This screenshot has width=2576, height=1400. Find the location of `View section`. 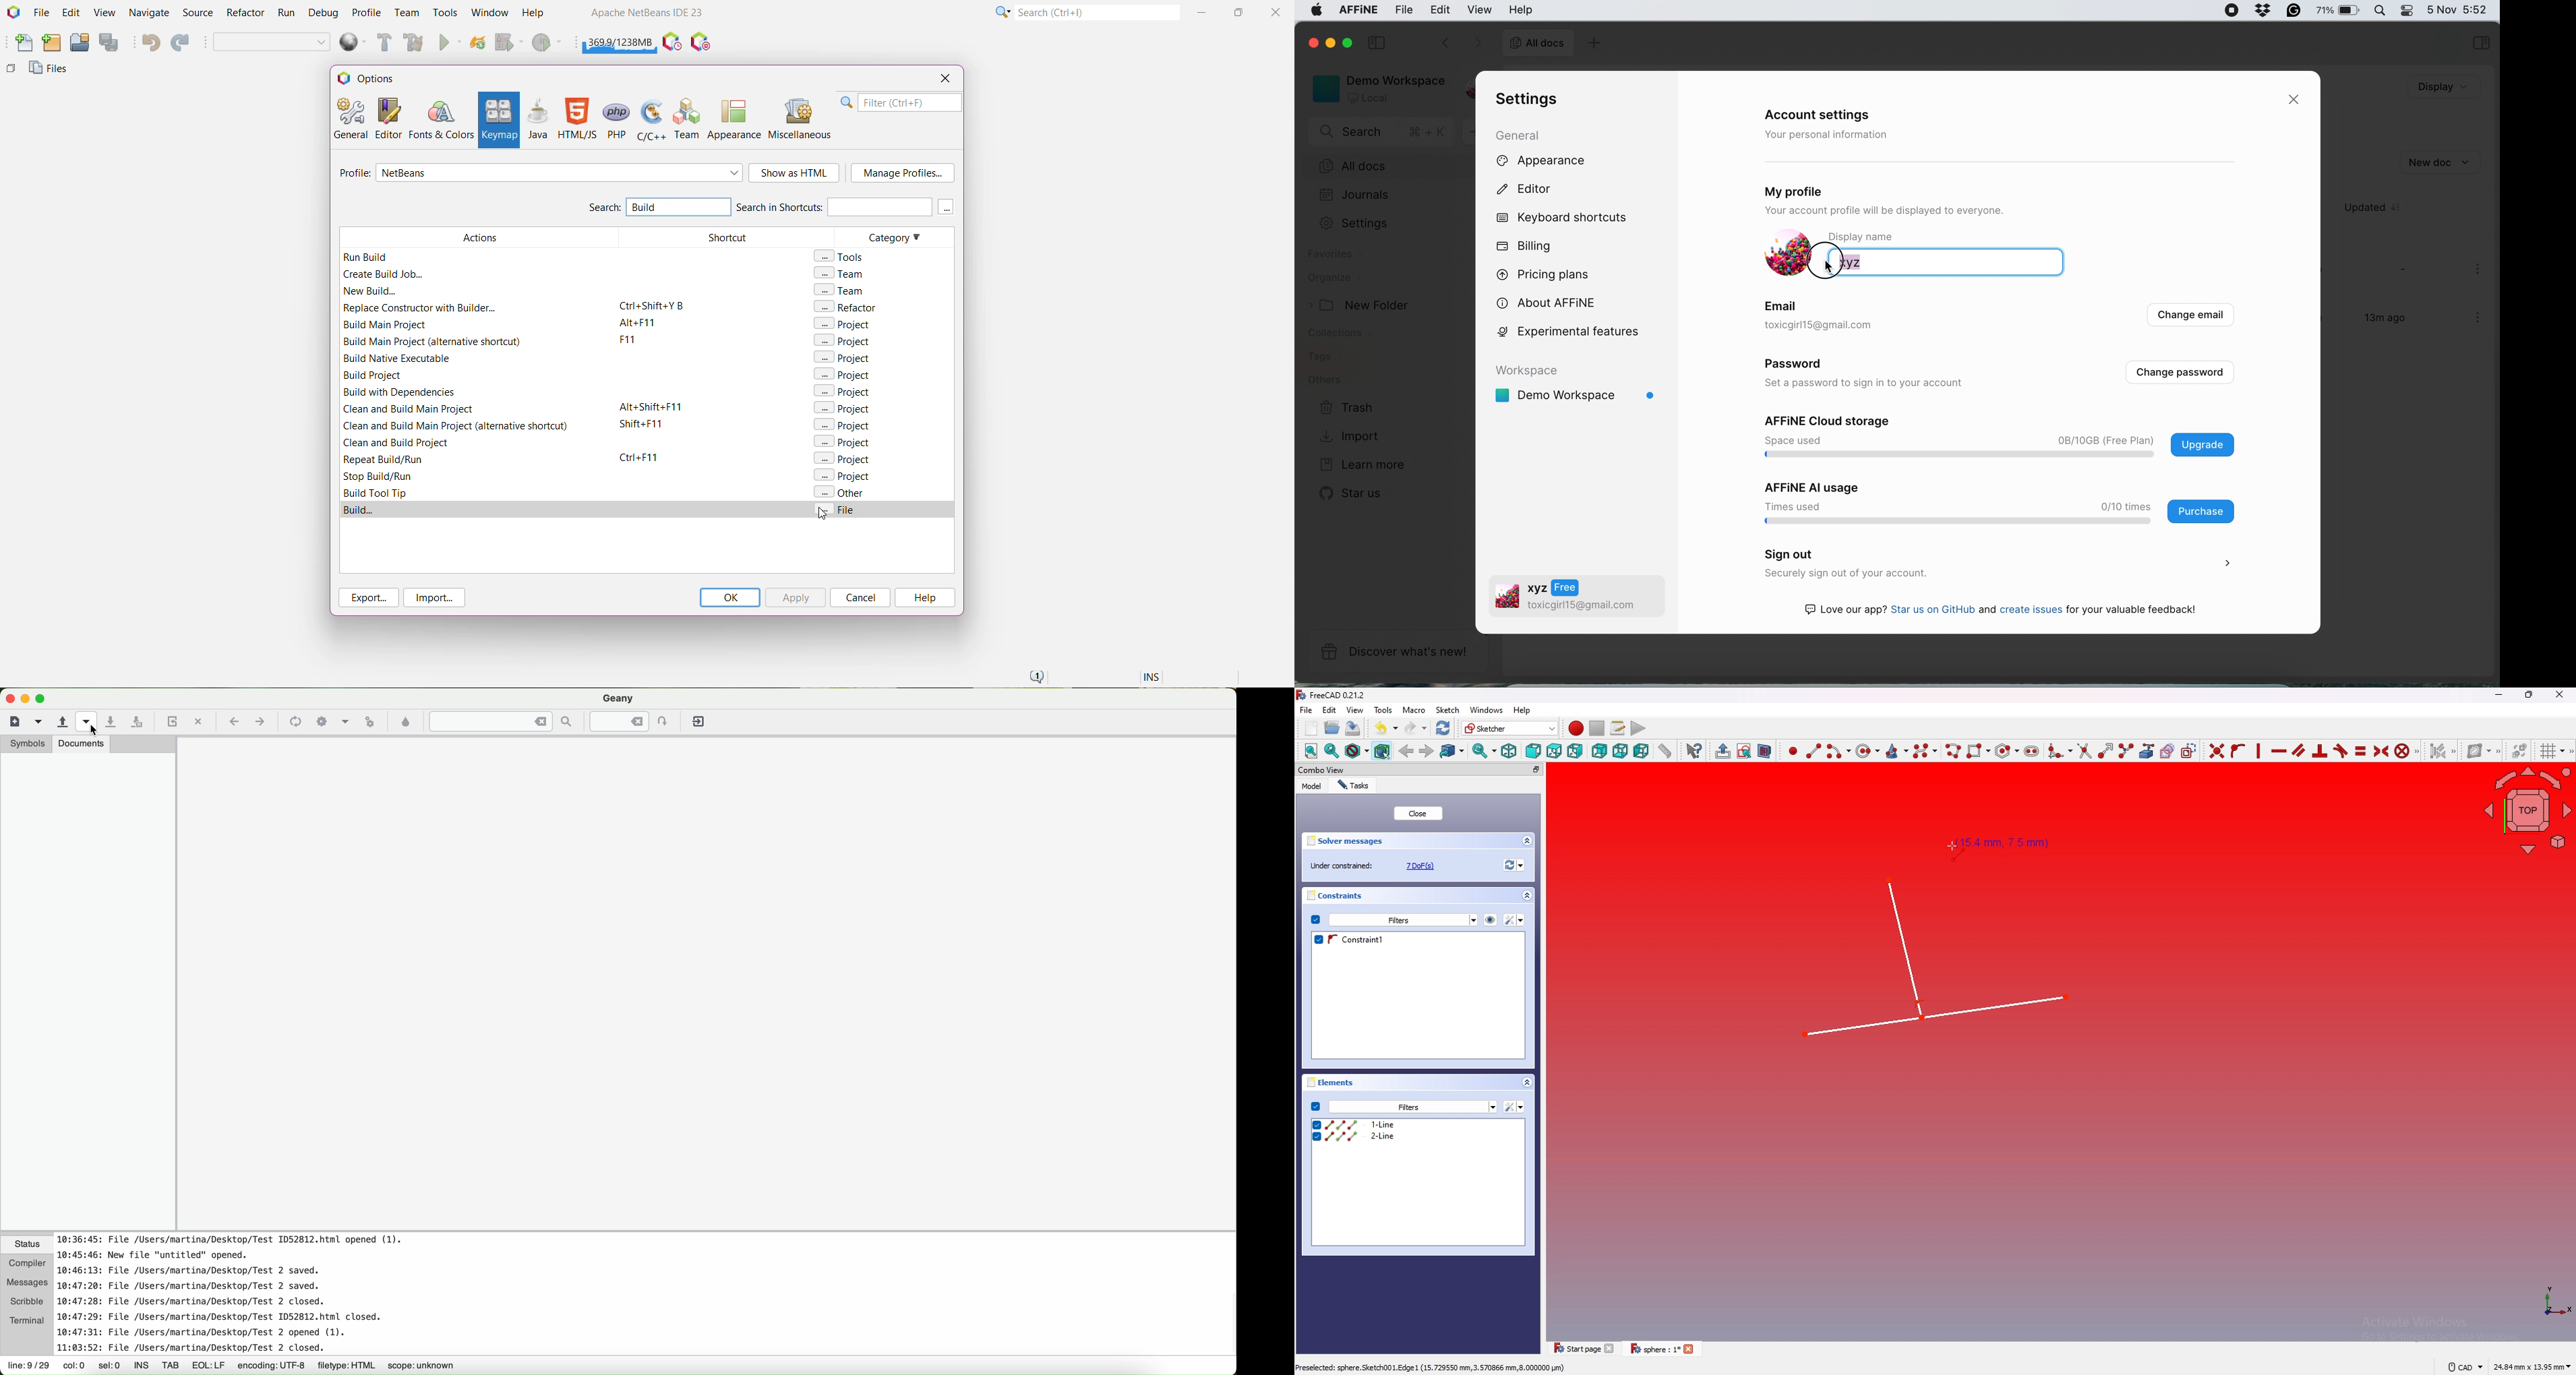

View section is located at coordinates (1765, 750).